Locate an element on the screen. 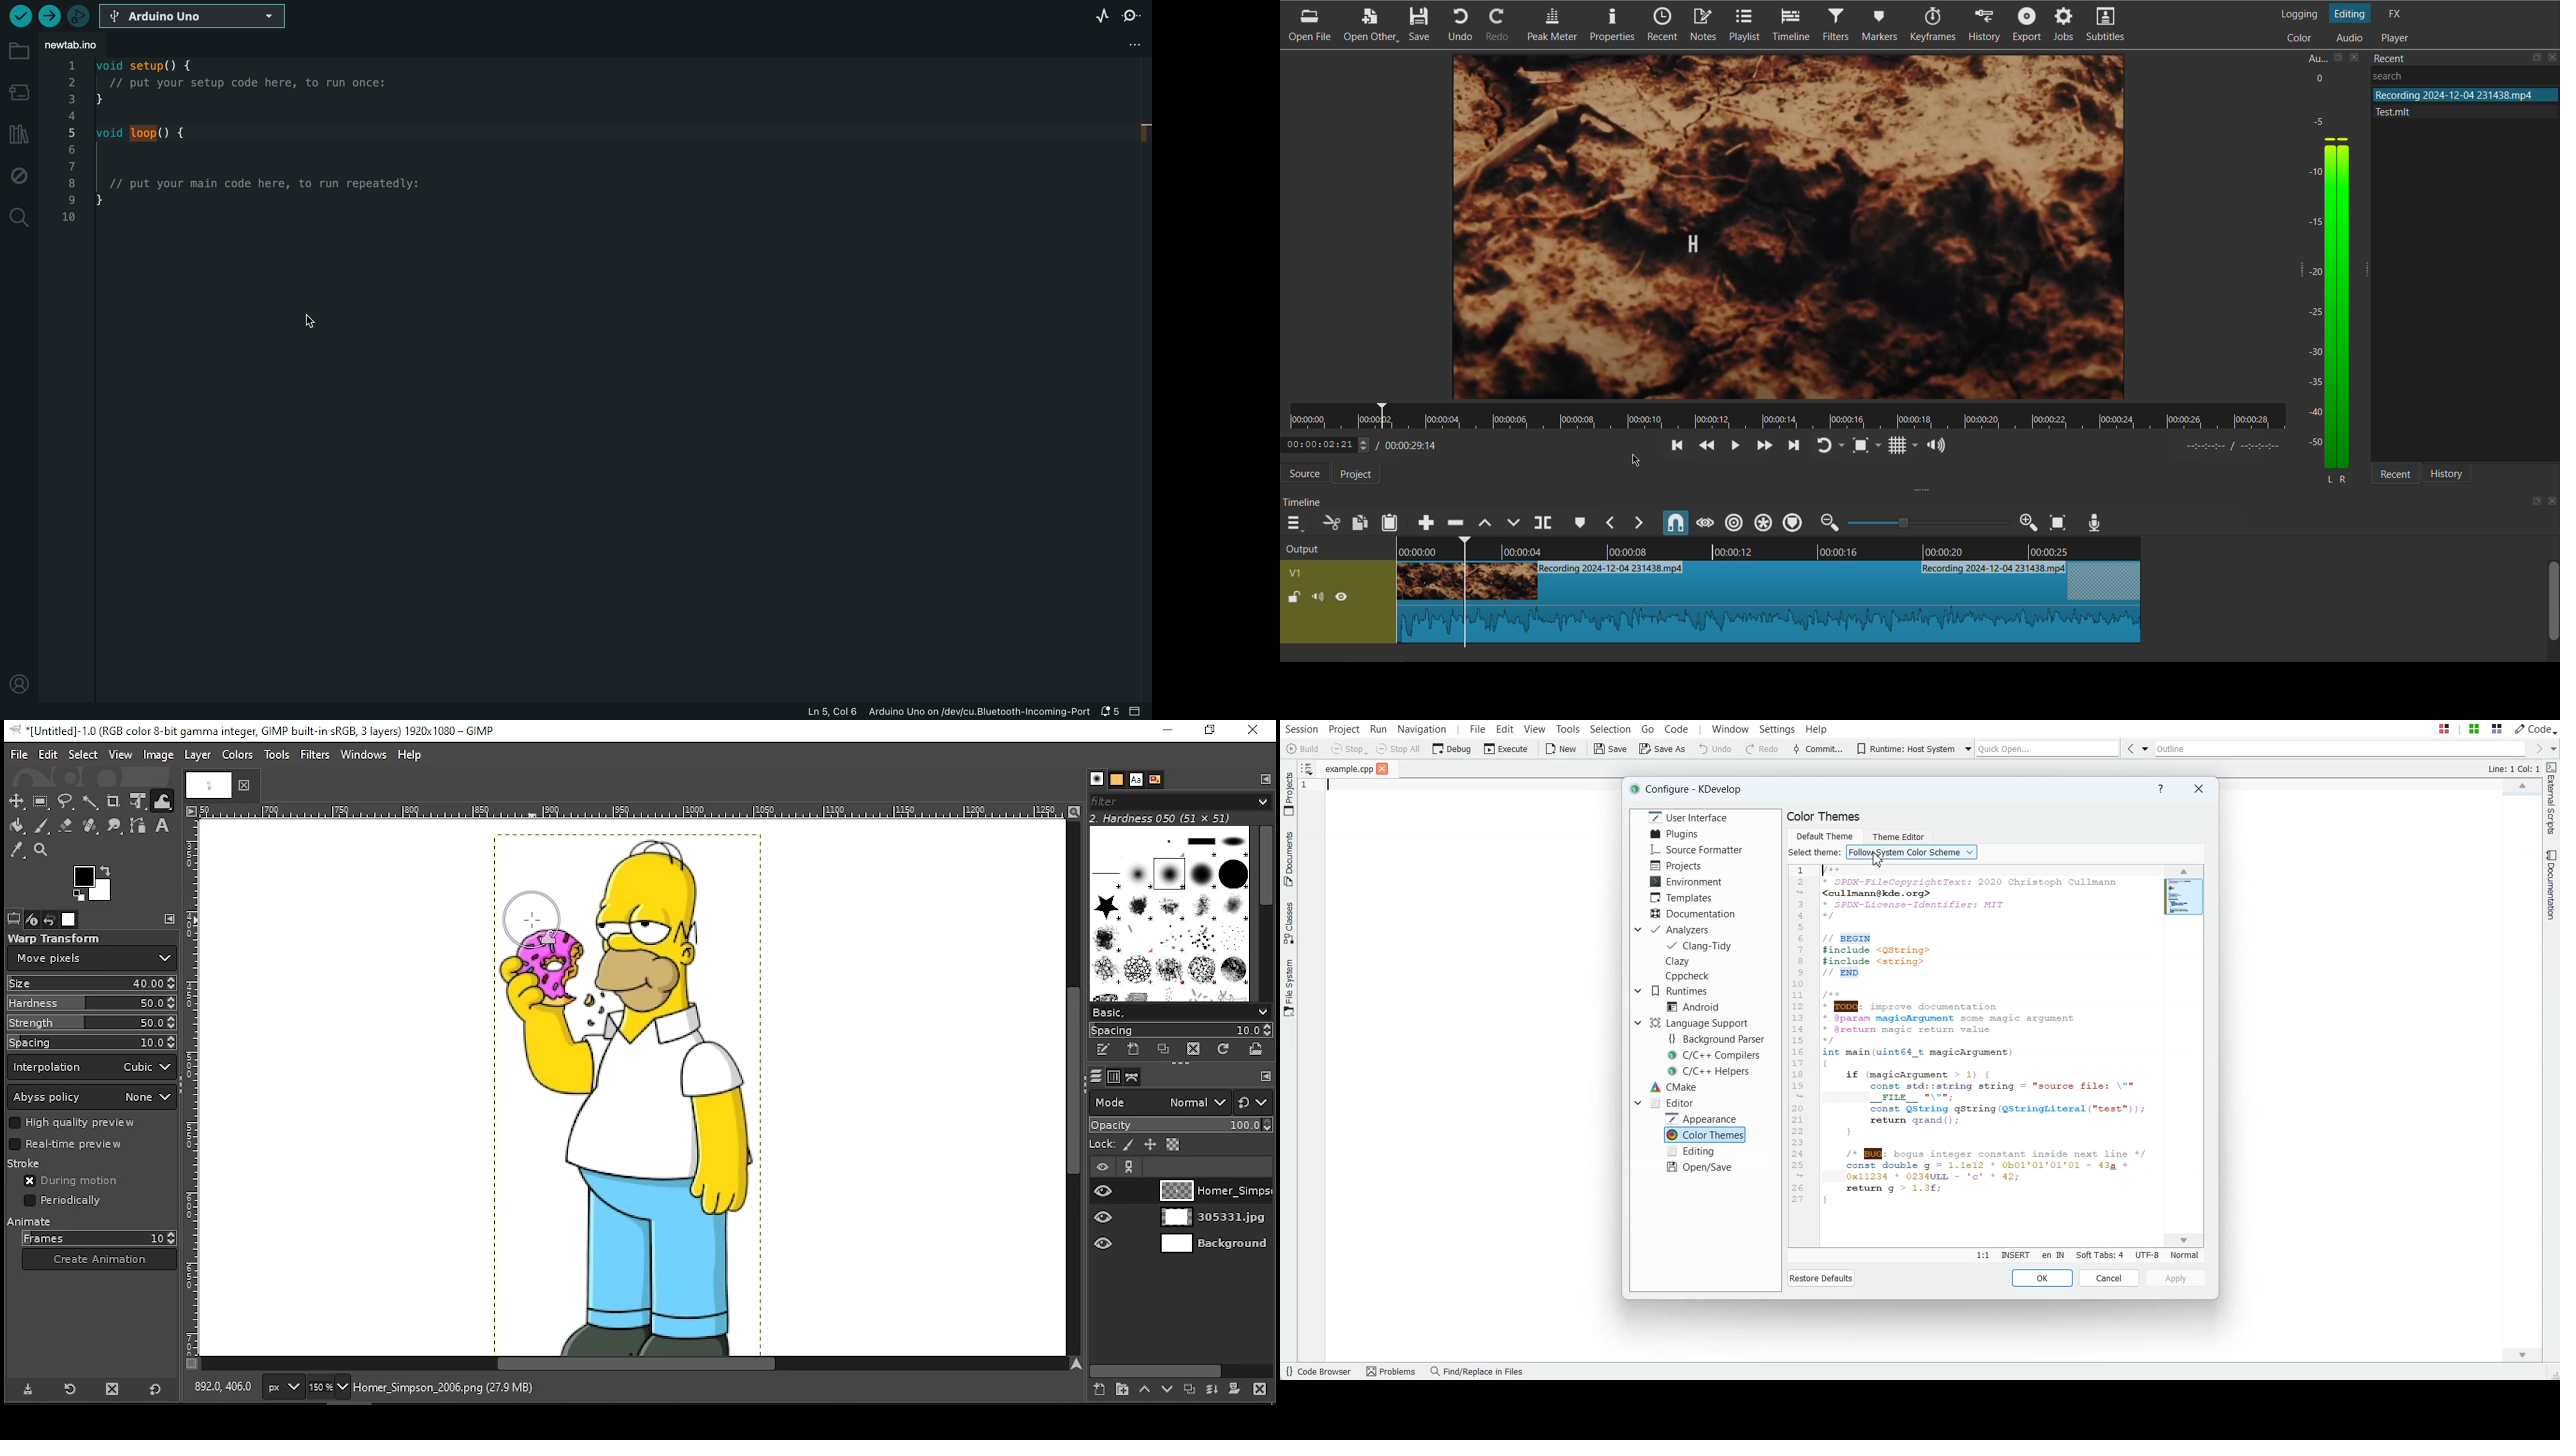 The height and width of the screenshot is (1456, 2576). Ripple all tracks is located at coordinates (1762, 522).